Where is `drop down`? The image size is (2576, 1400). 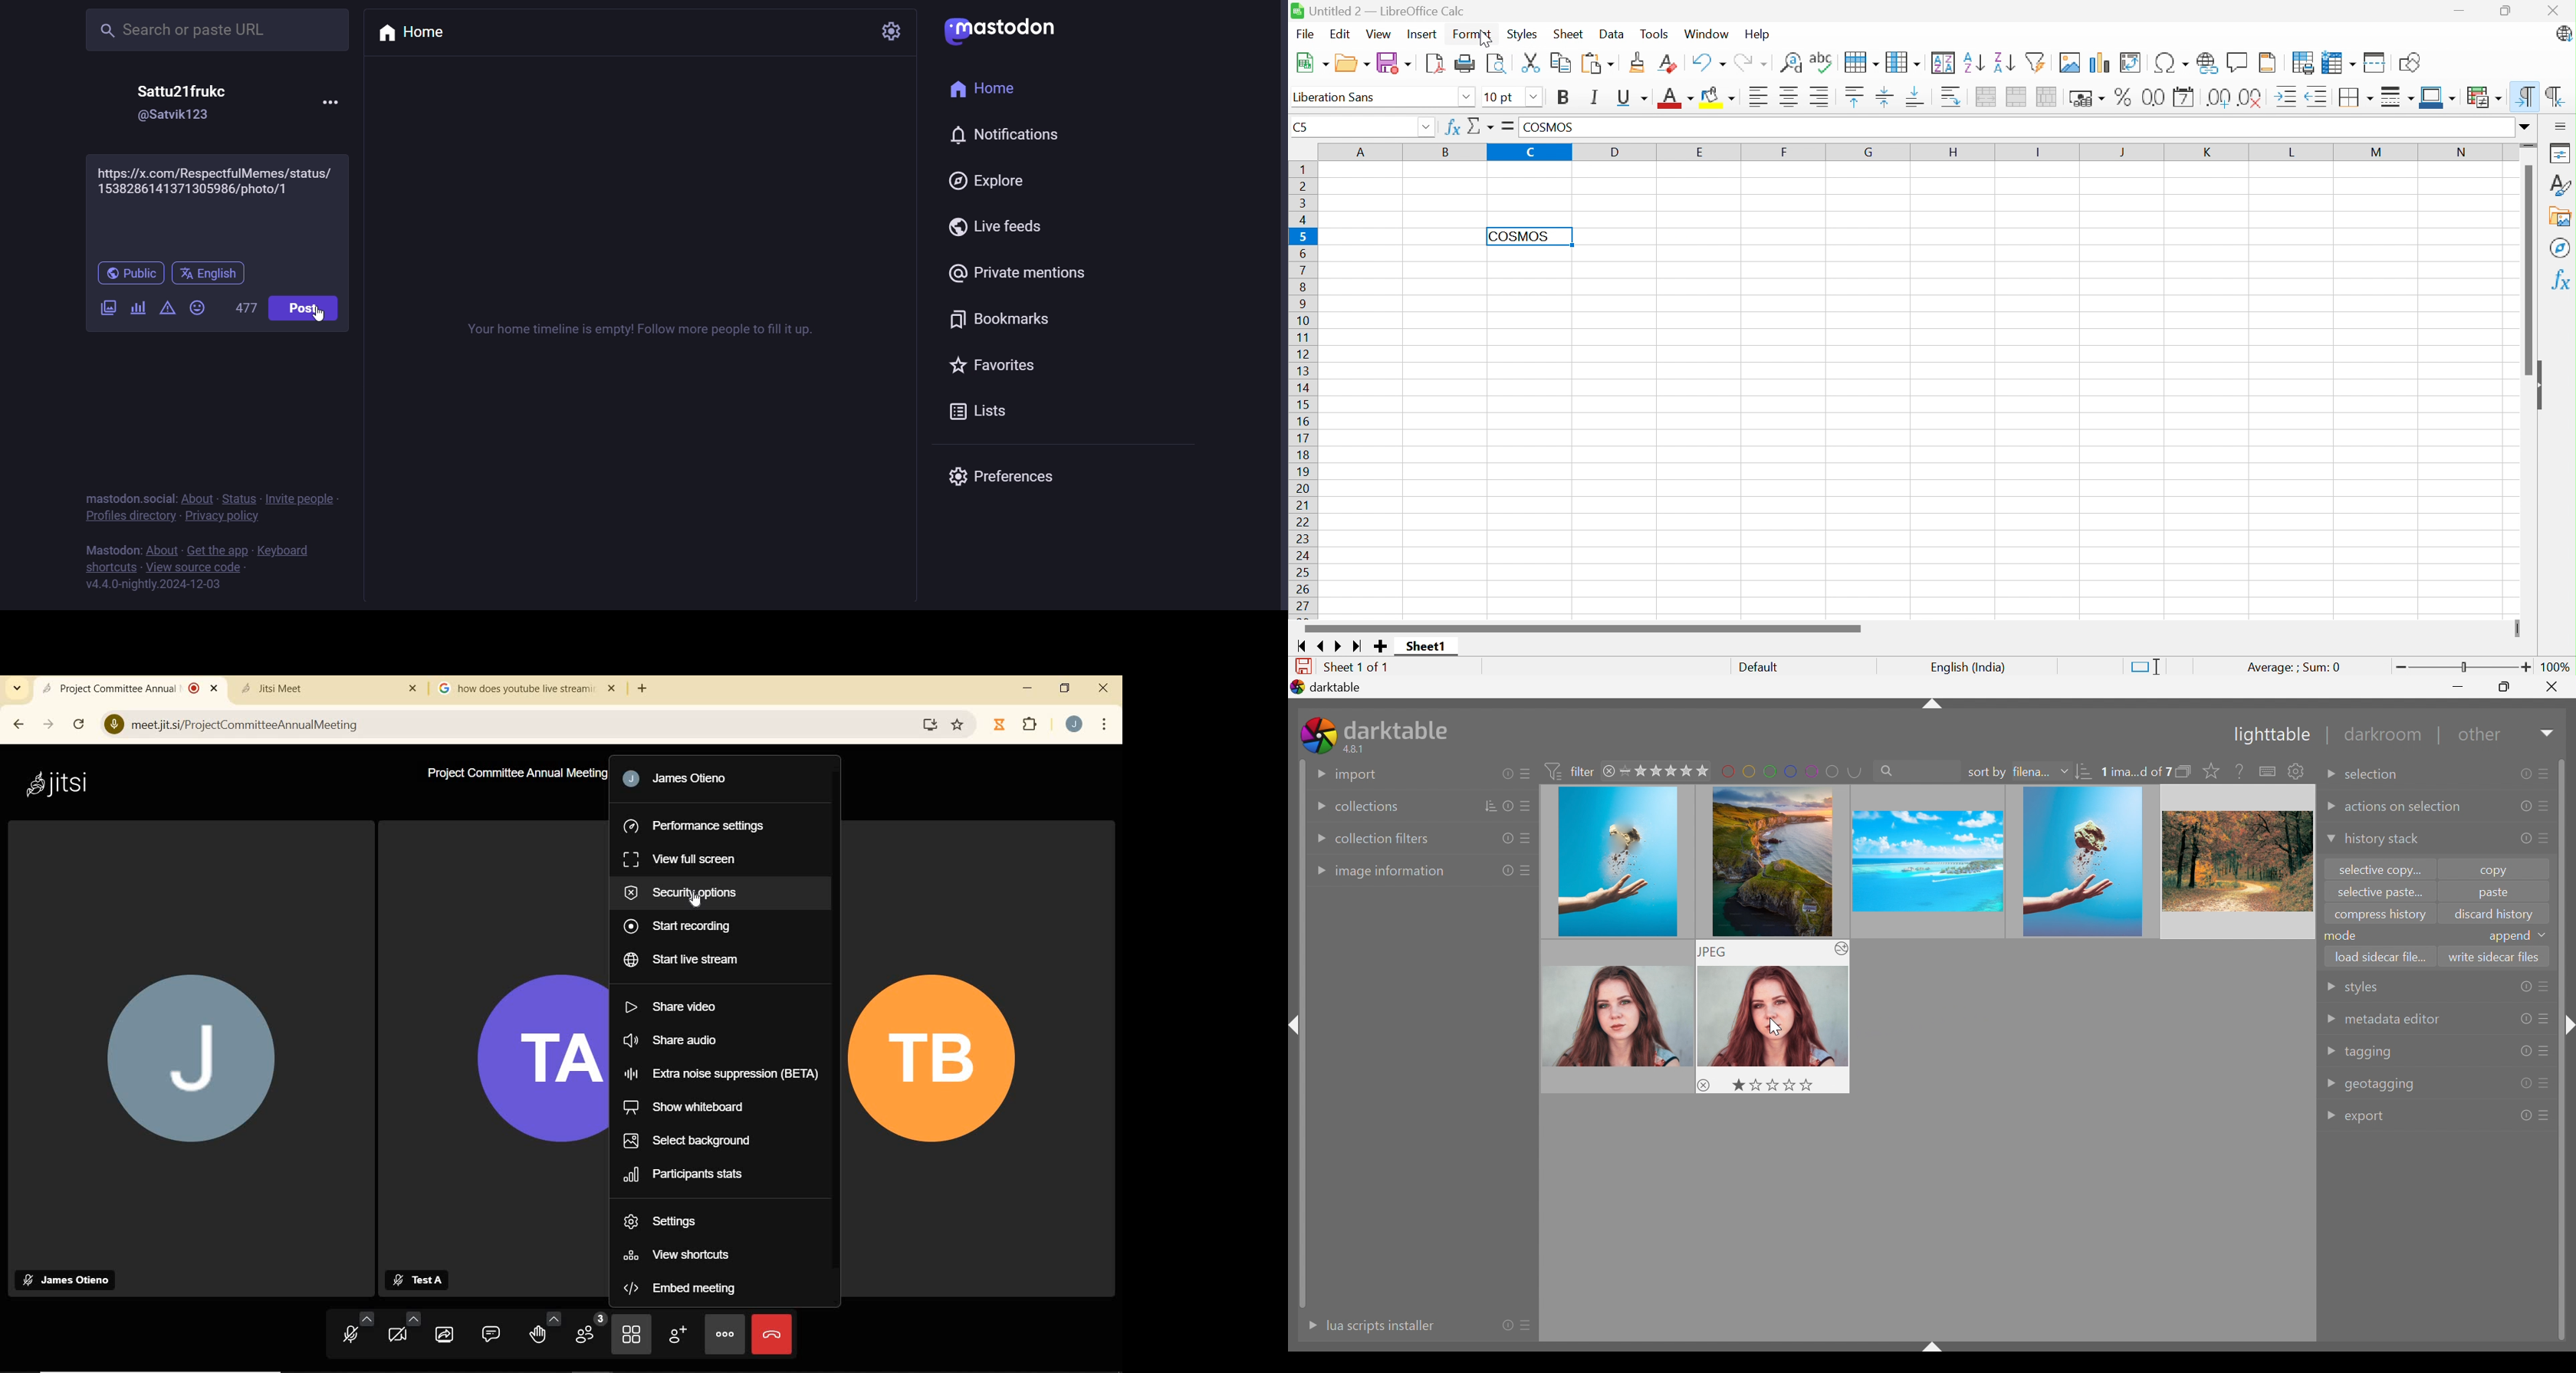
drop down is located at coordinates (2545, 935).